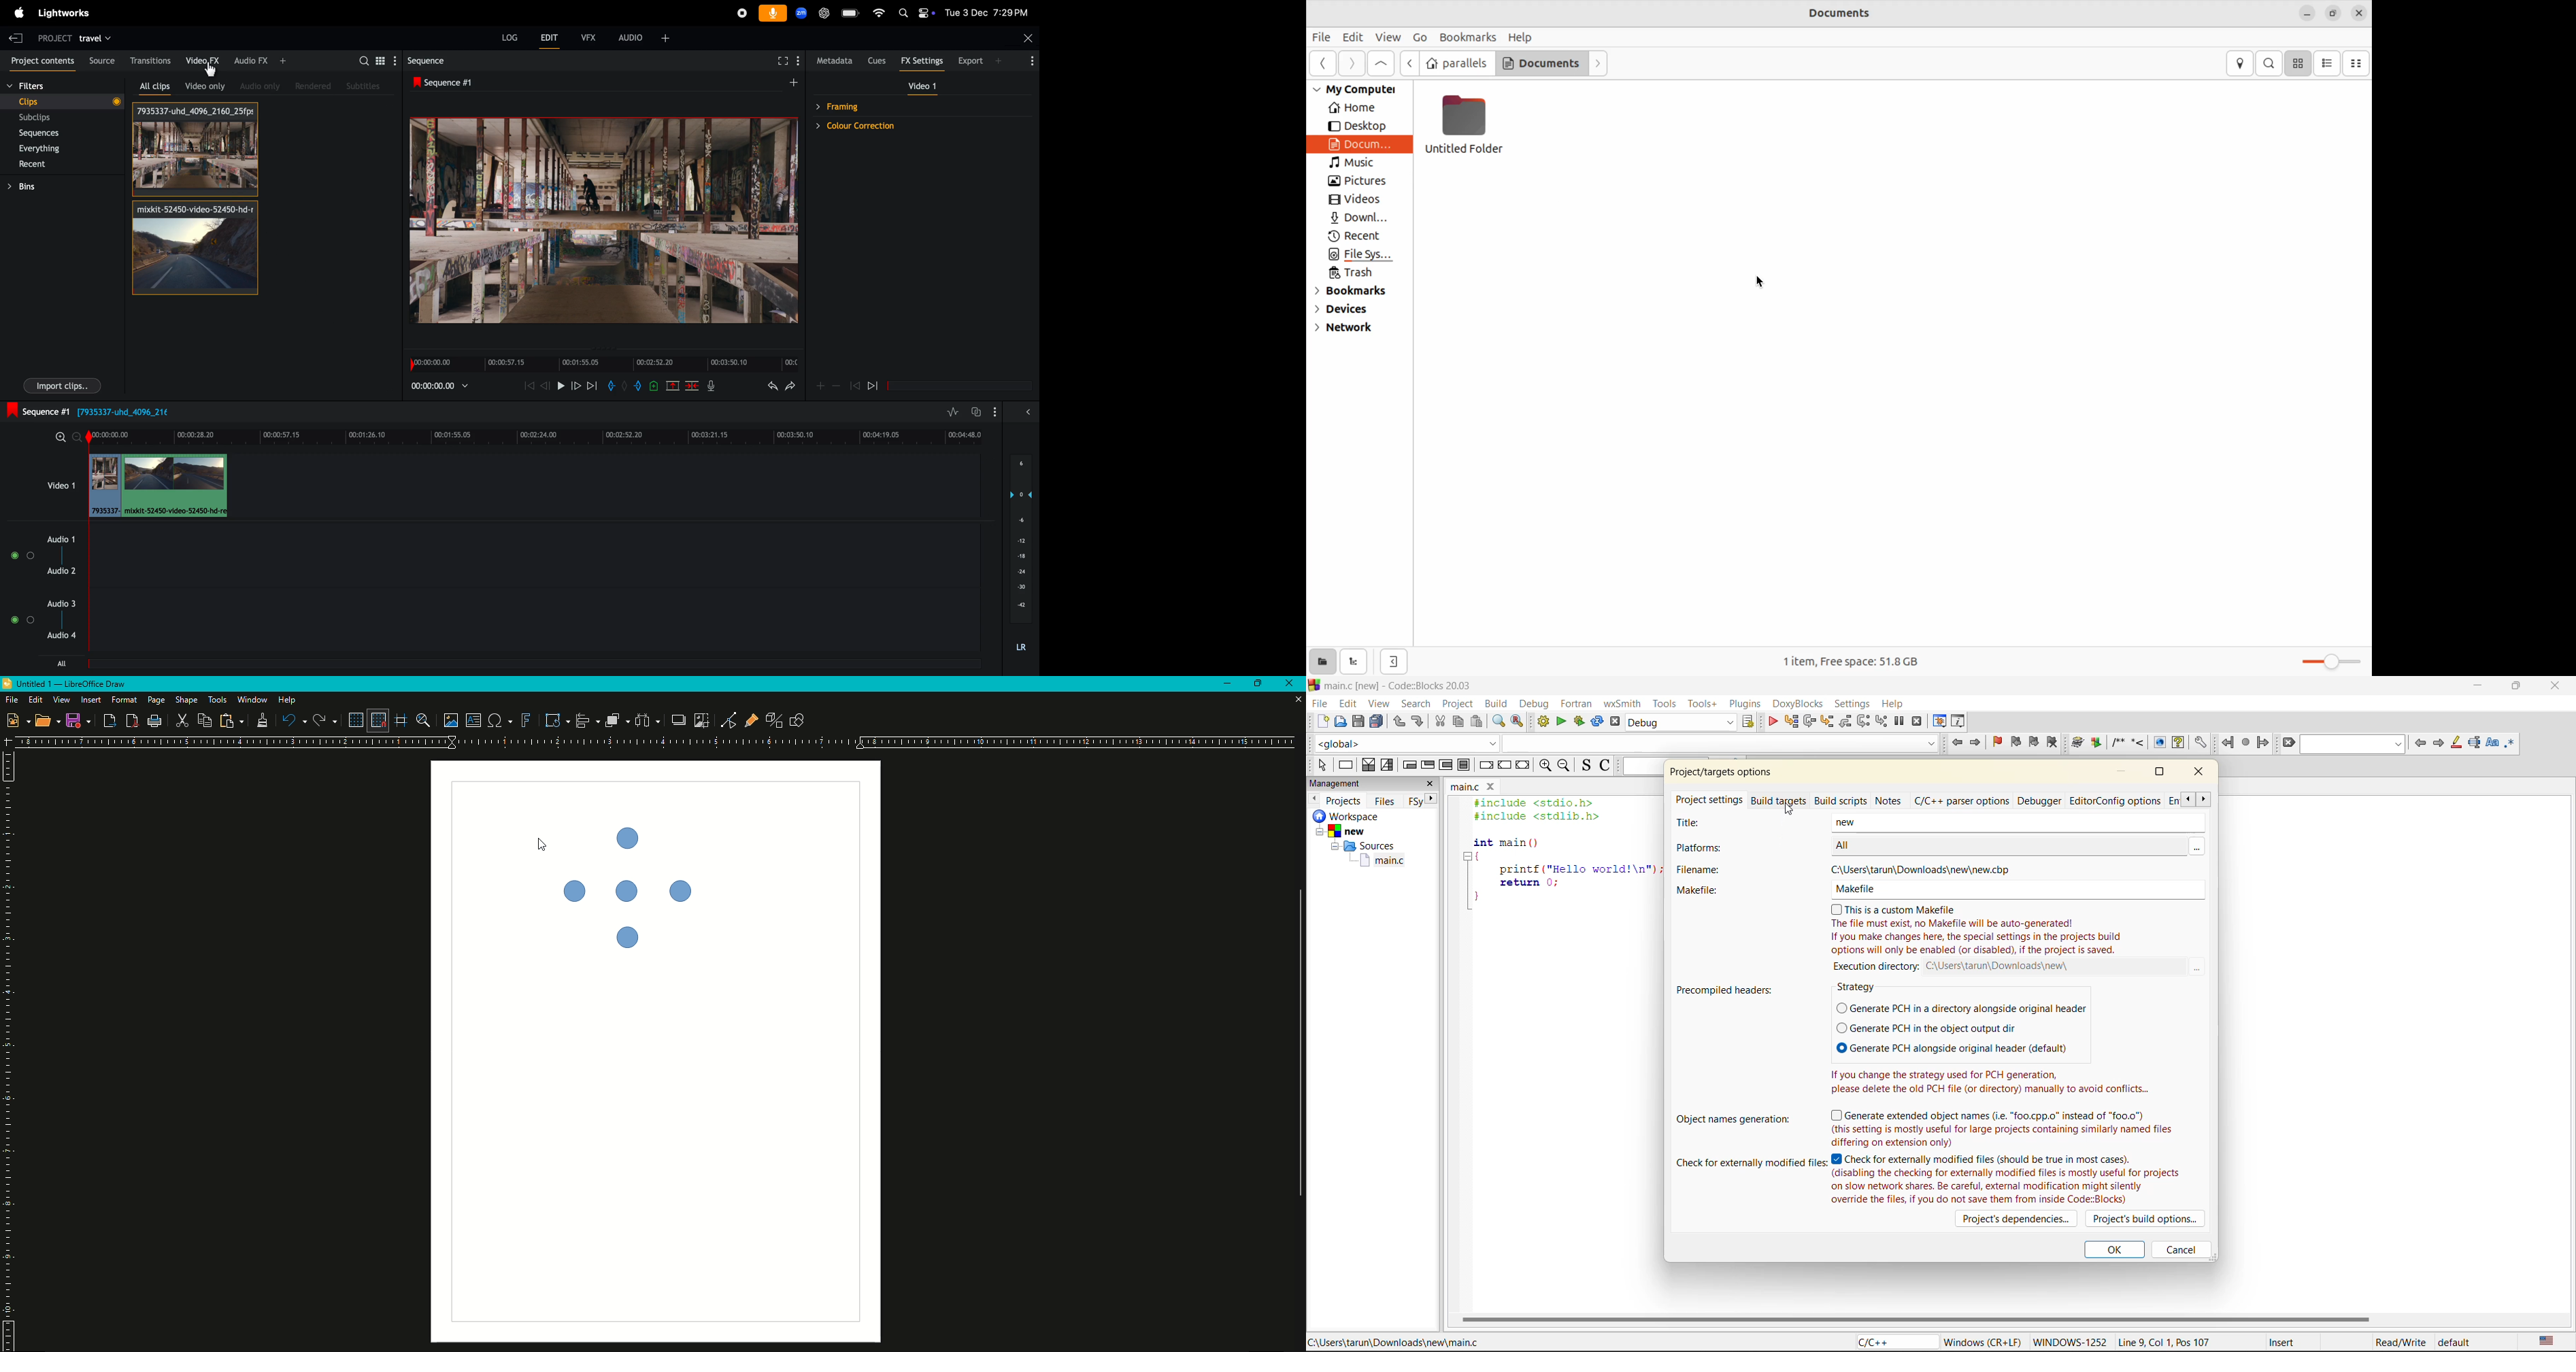  Describe the element at coordinates (1771, 722) in the screenshot. I see `debug` at that location.